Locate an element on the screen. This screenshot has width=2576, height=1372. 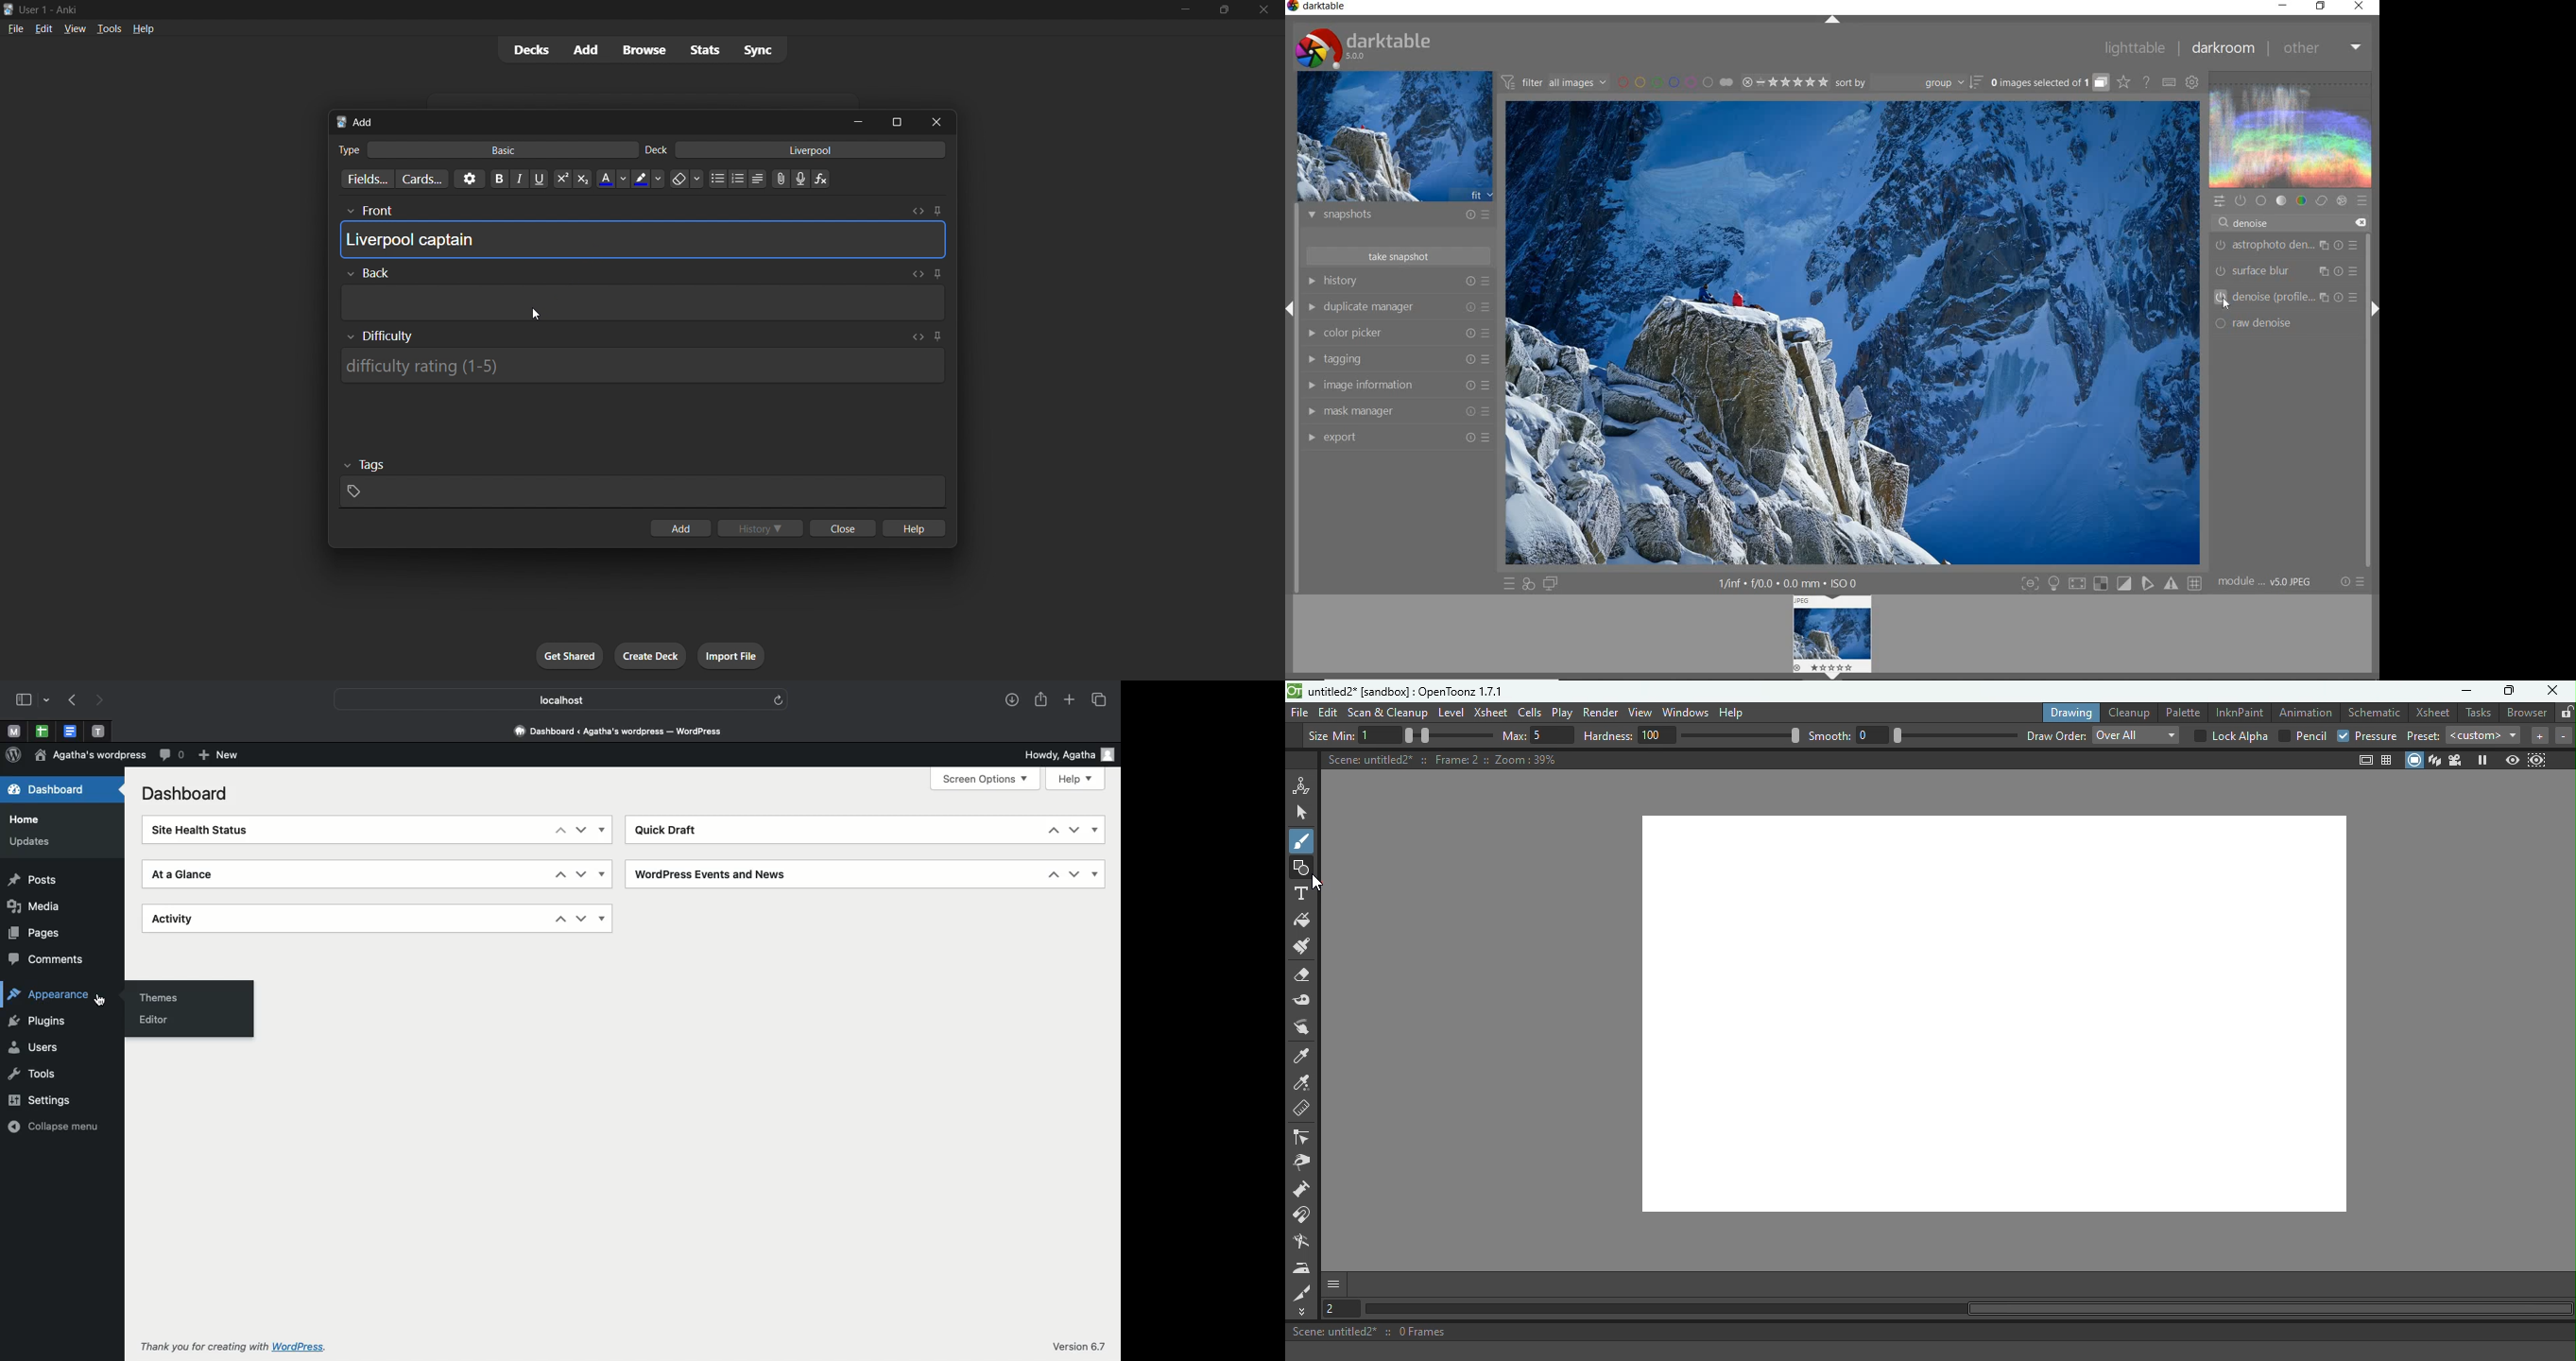
Render is located at coordinates (1601, 713).